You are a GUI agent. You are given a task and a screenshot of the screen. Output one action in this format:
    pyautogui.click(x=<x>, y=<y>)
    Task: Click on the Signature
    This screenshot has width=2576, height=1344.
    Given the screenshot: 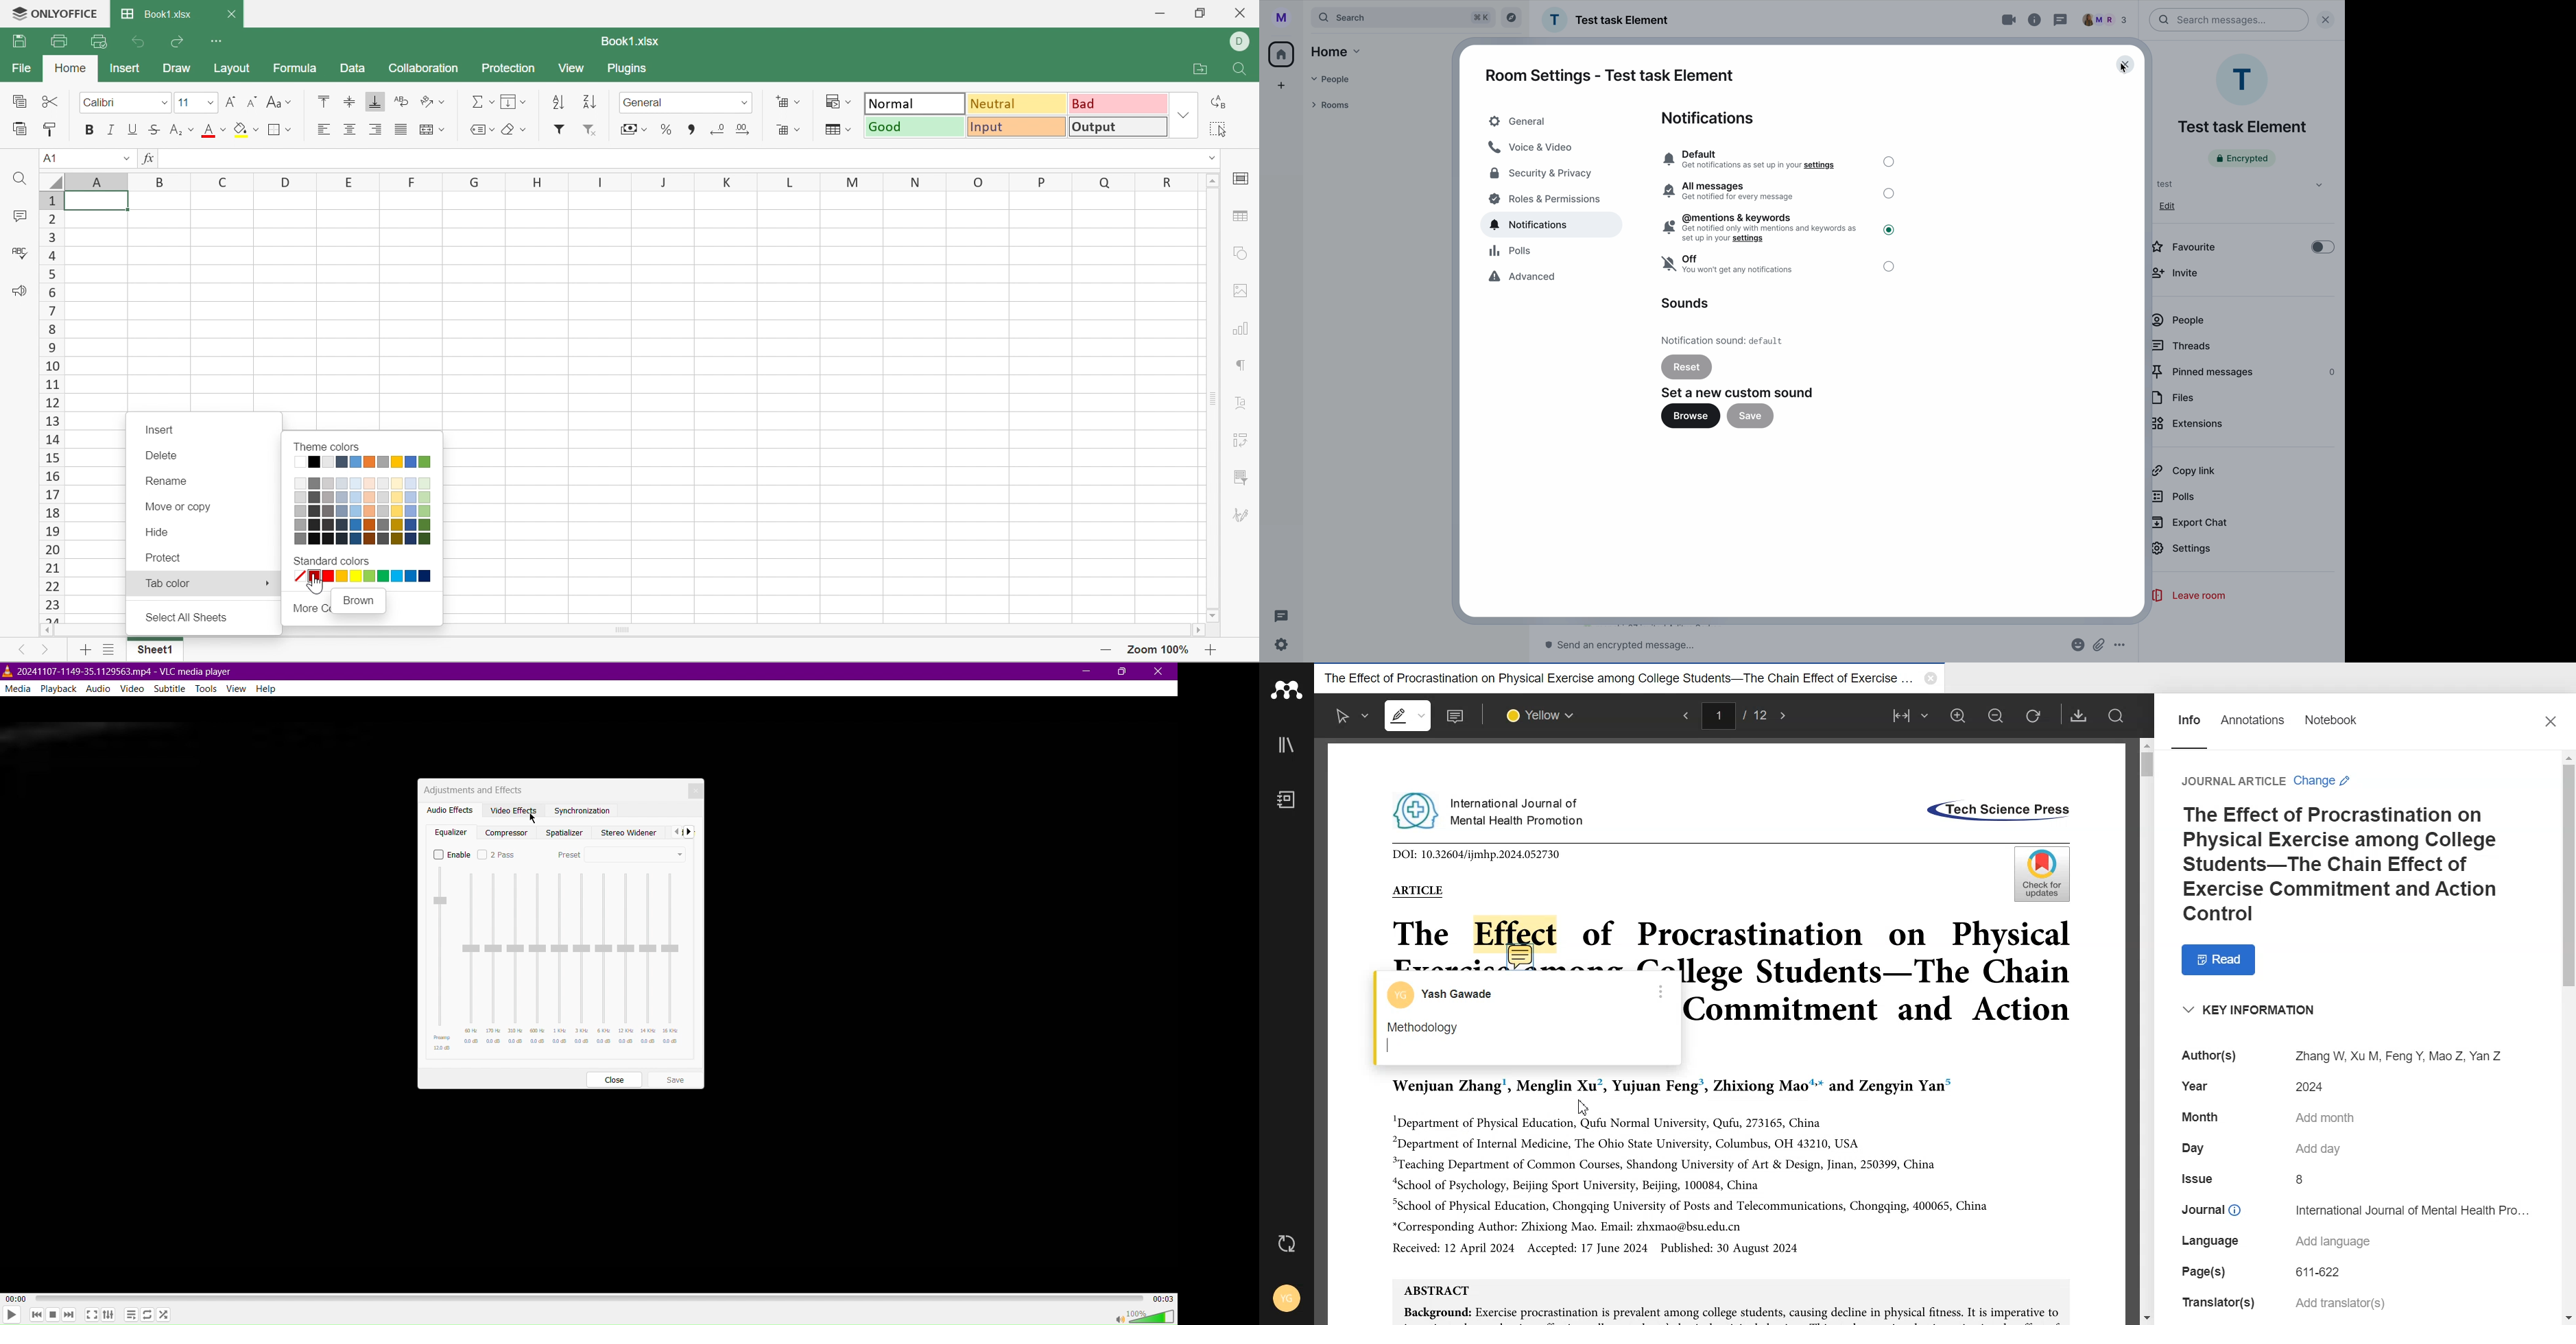 What is the action you would take?
    pyautogui.click(x=1239, y=515)
    